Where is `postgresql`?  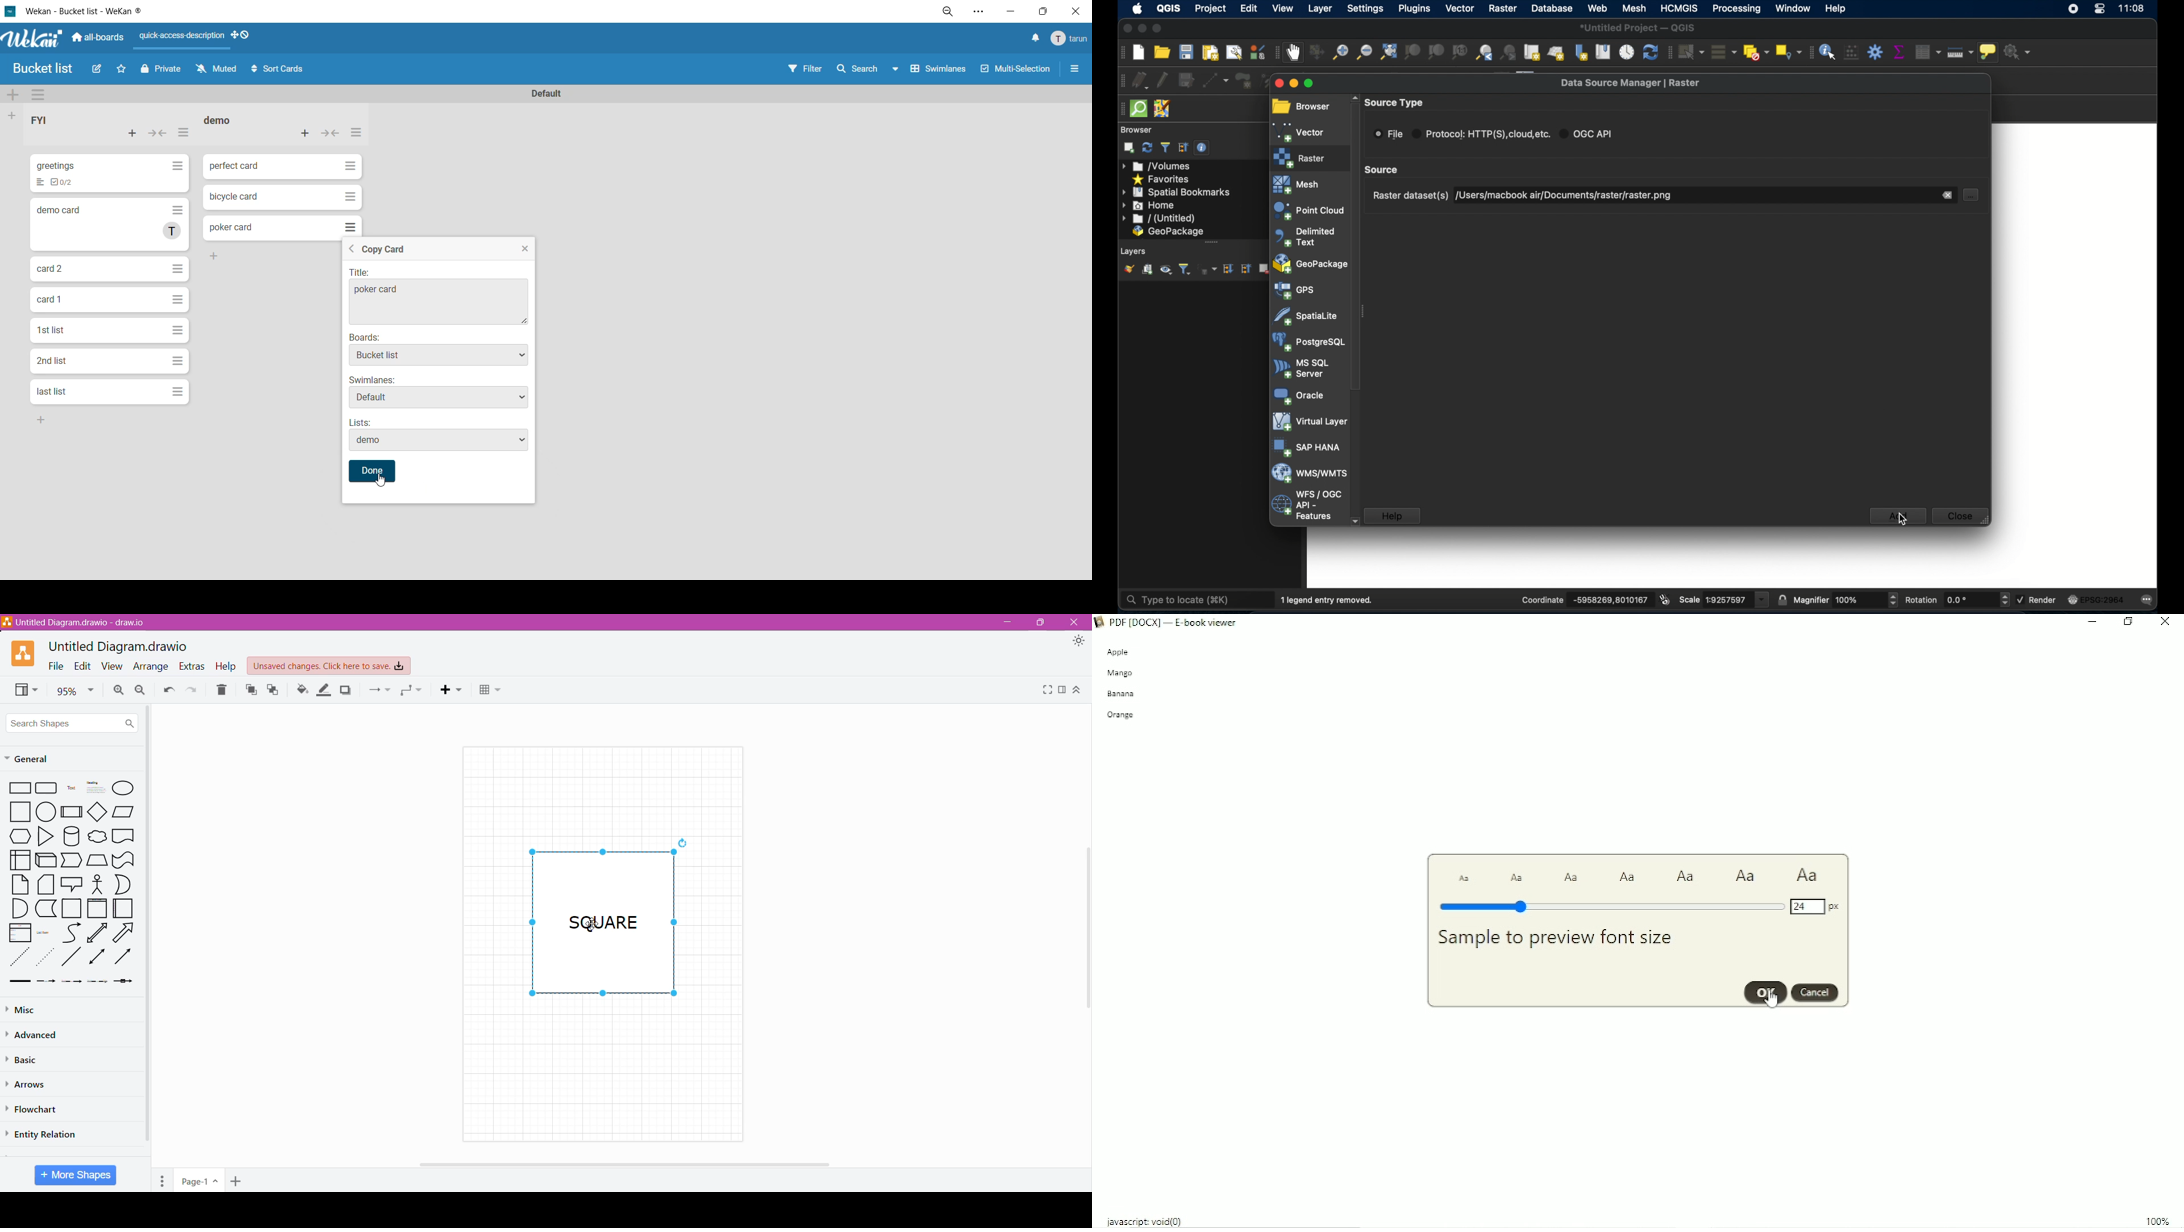 postgresql is located at coordinates (1309, 342).